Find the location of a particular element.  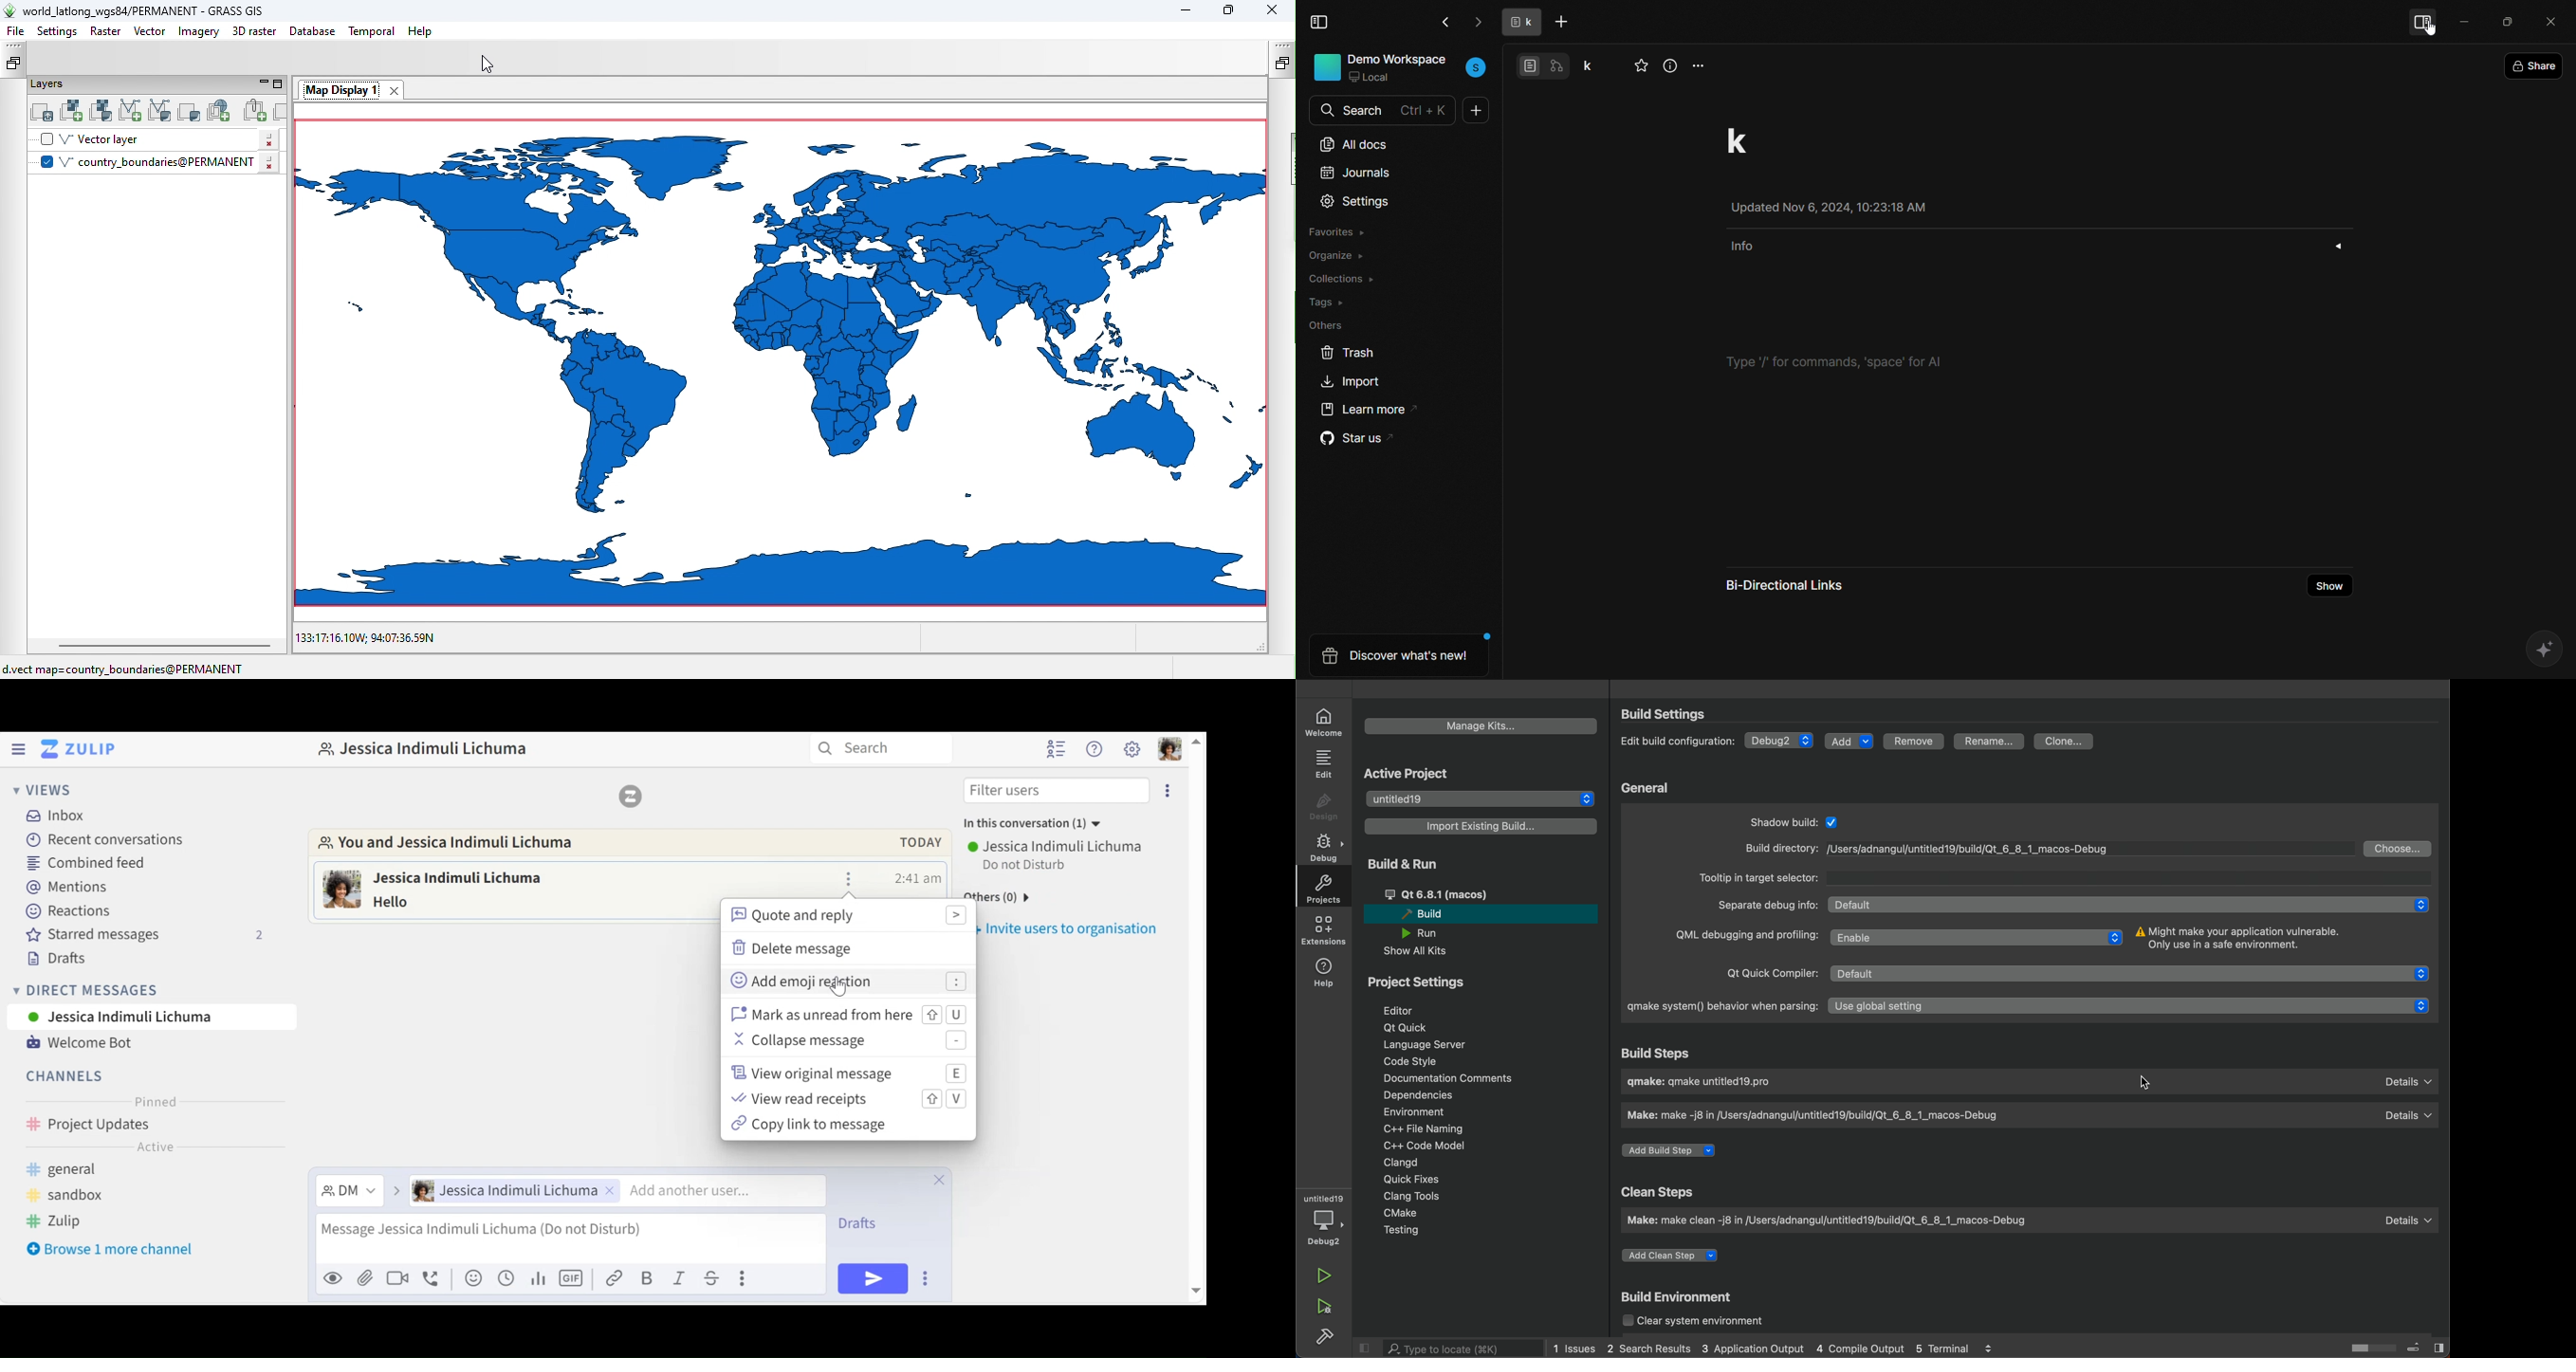

Add voice call is located at coordinates (433, 1279).